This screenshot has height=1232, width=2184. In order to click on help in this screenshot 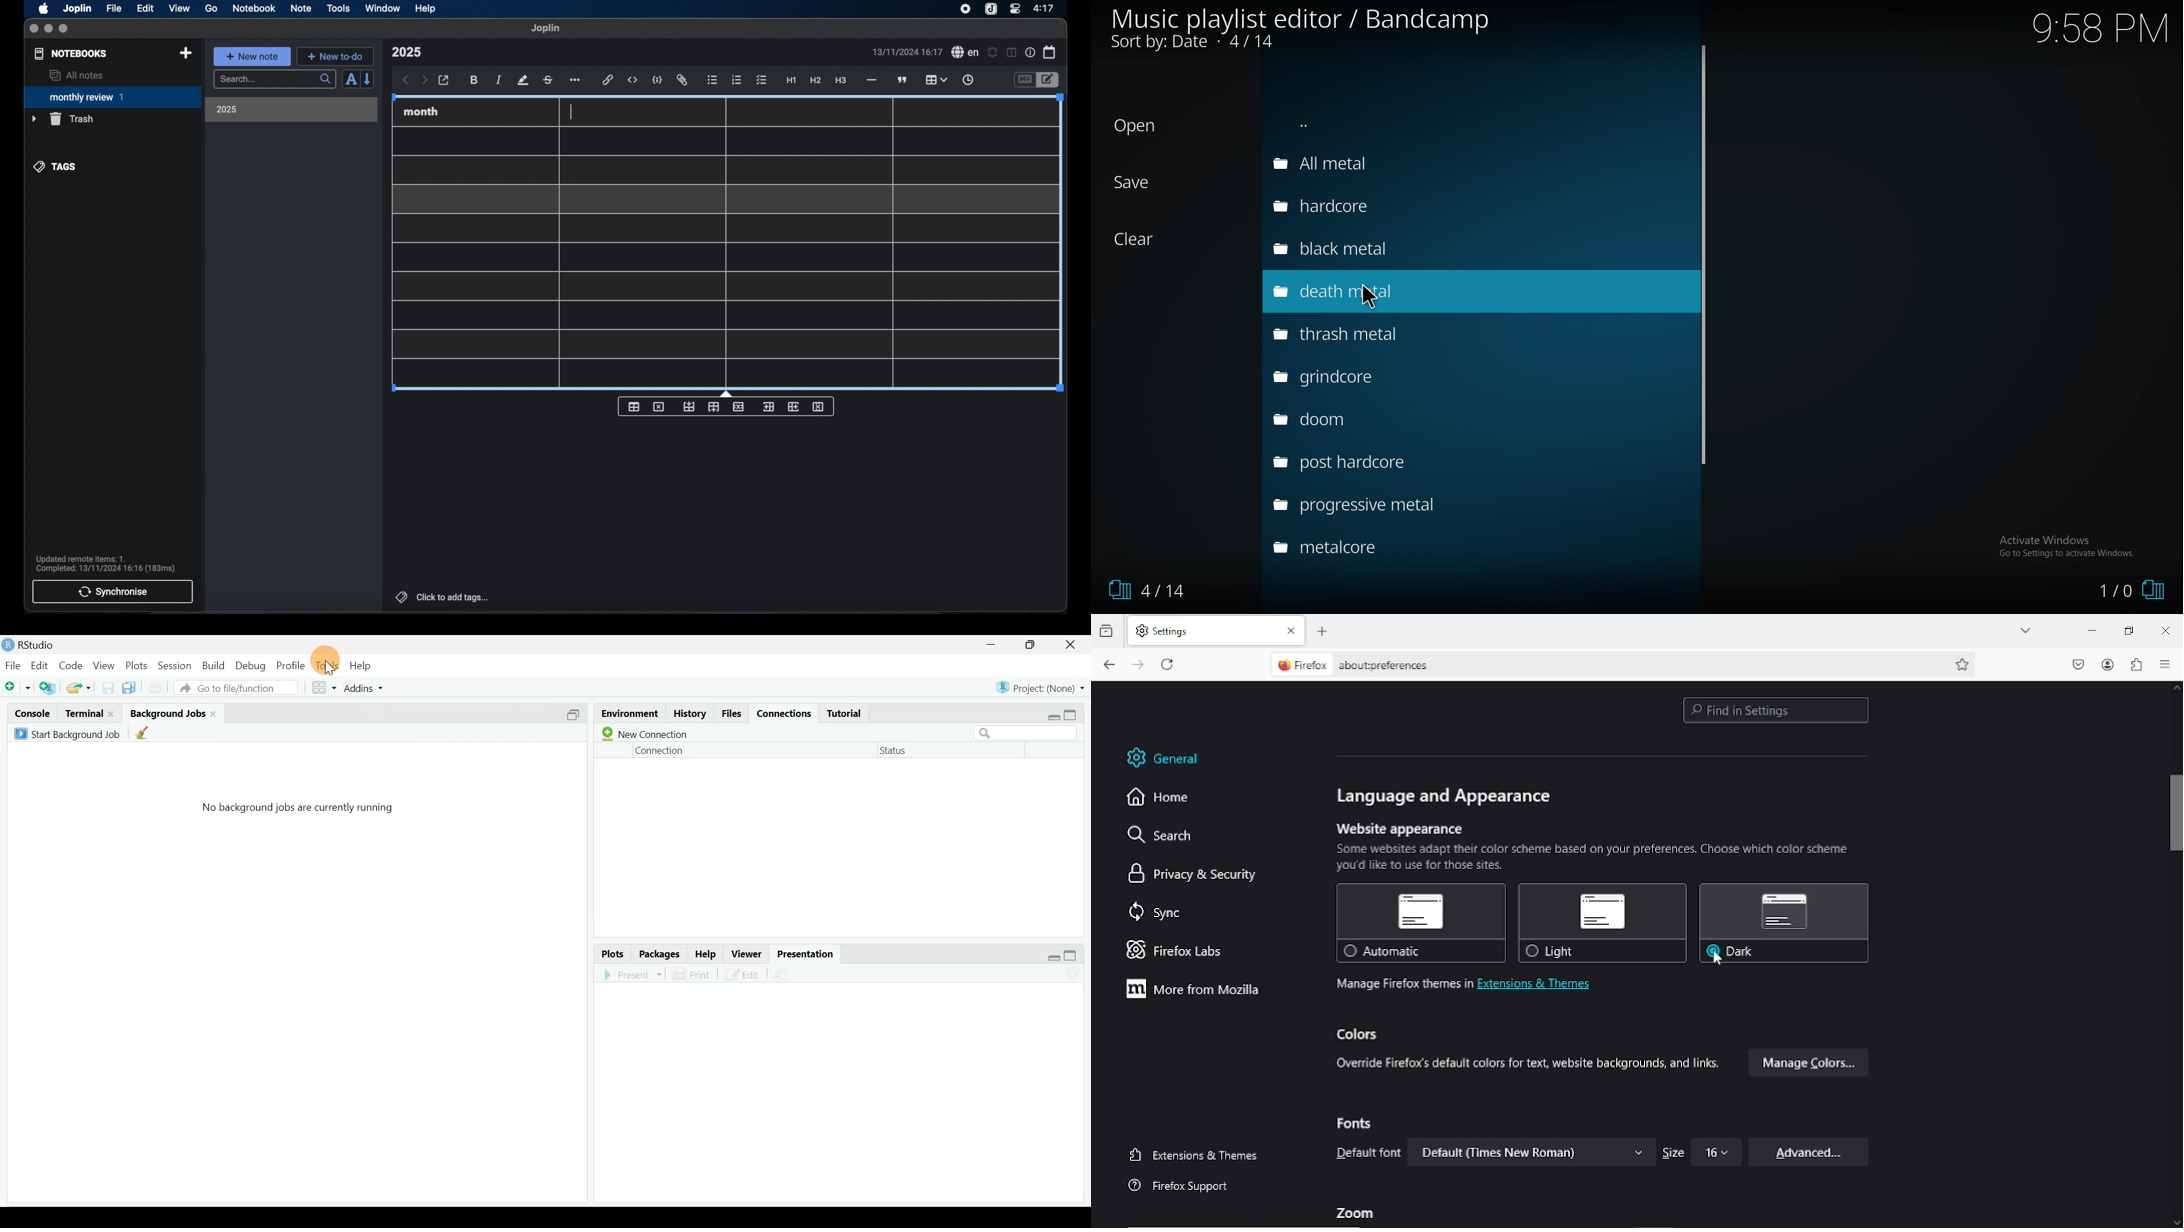, I will do `click(426, 9)`.